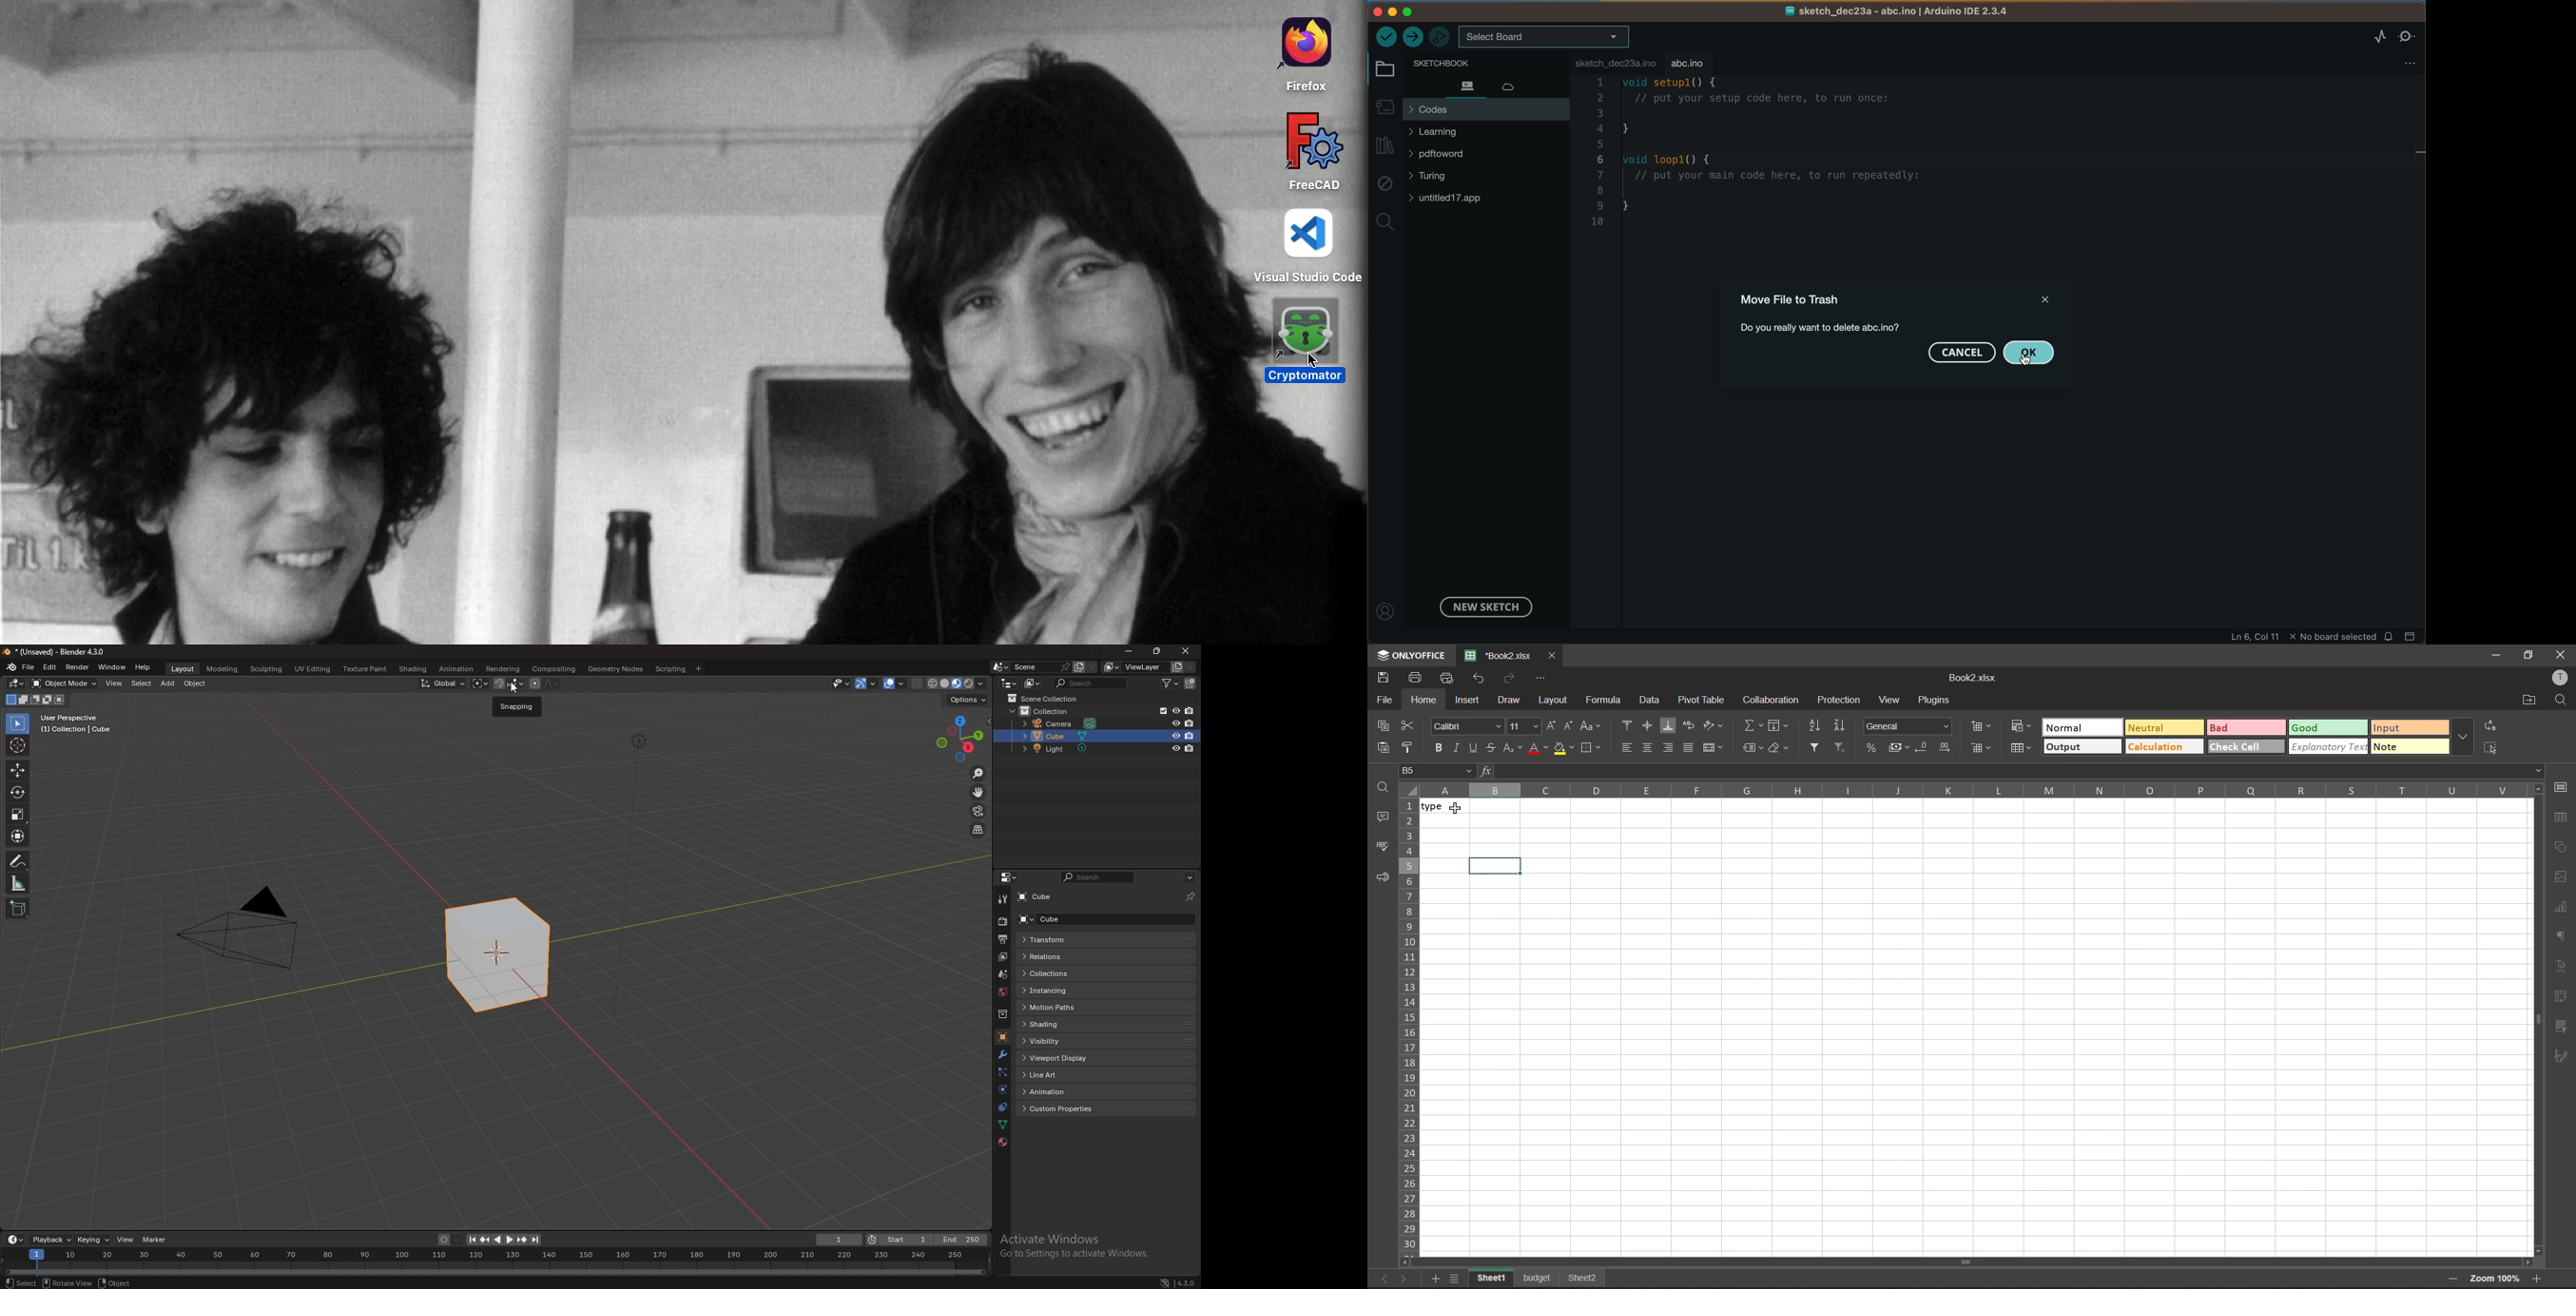 This screenshot has width=2576, height=1316. Describe the element at coordinates (1800, 299) in the screenshot. I see `file to thrash` at that location.